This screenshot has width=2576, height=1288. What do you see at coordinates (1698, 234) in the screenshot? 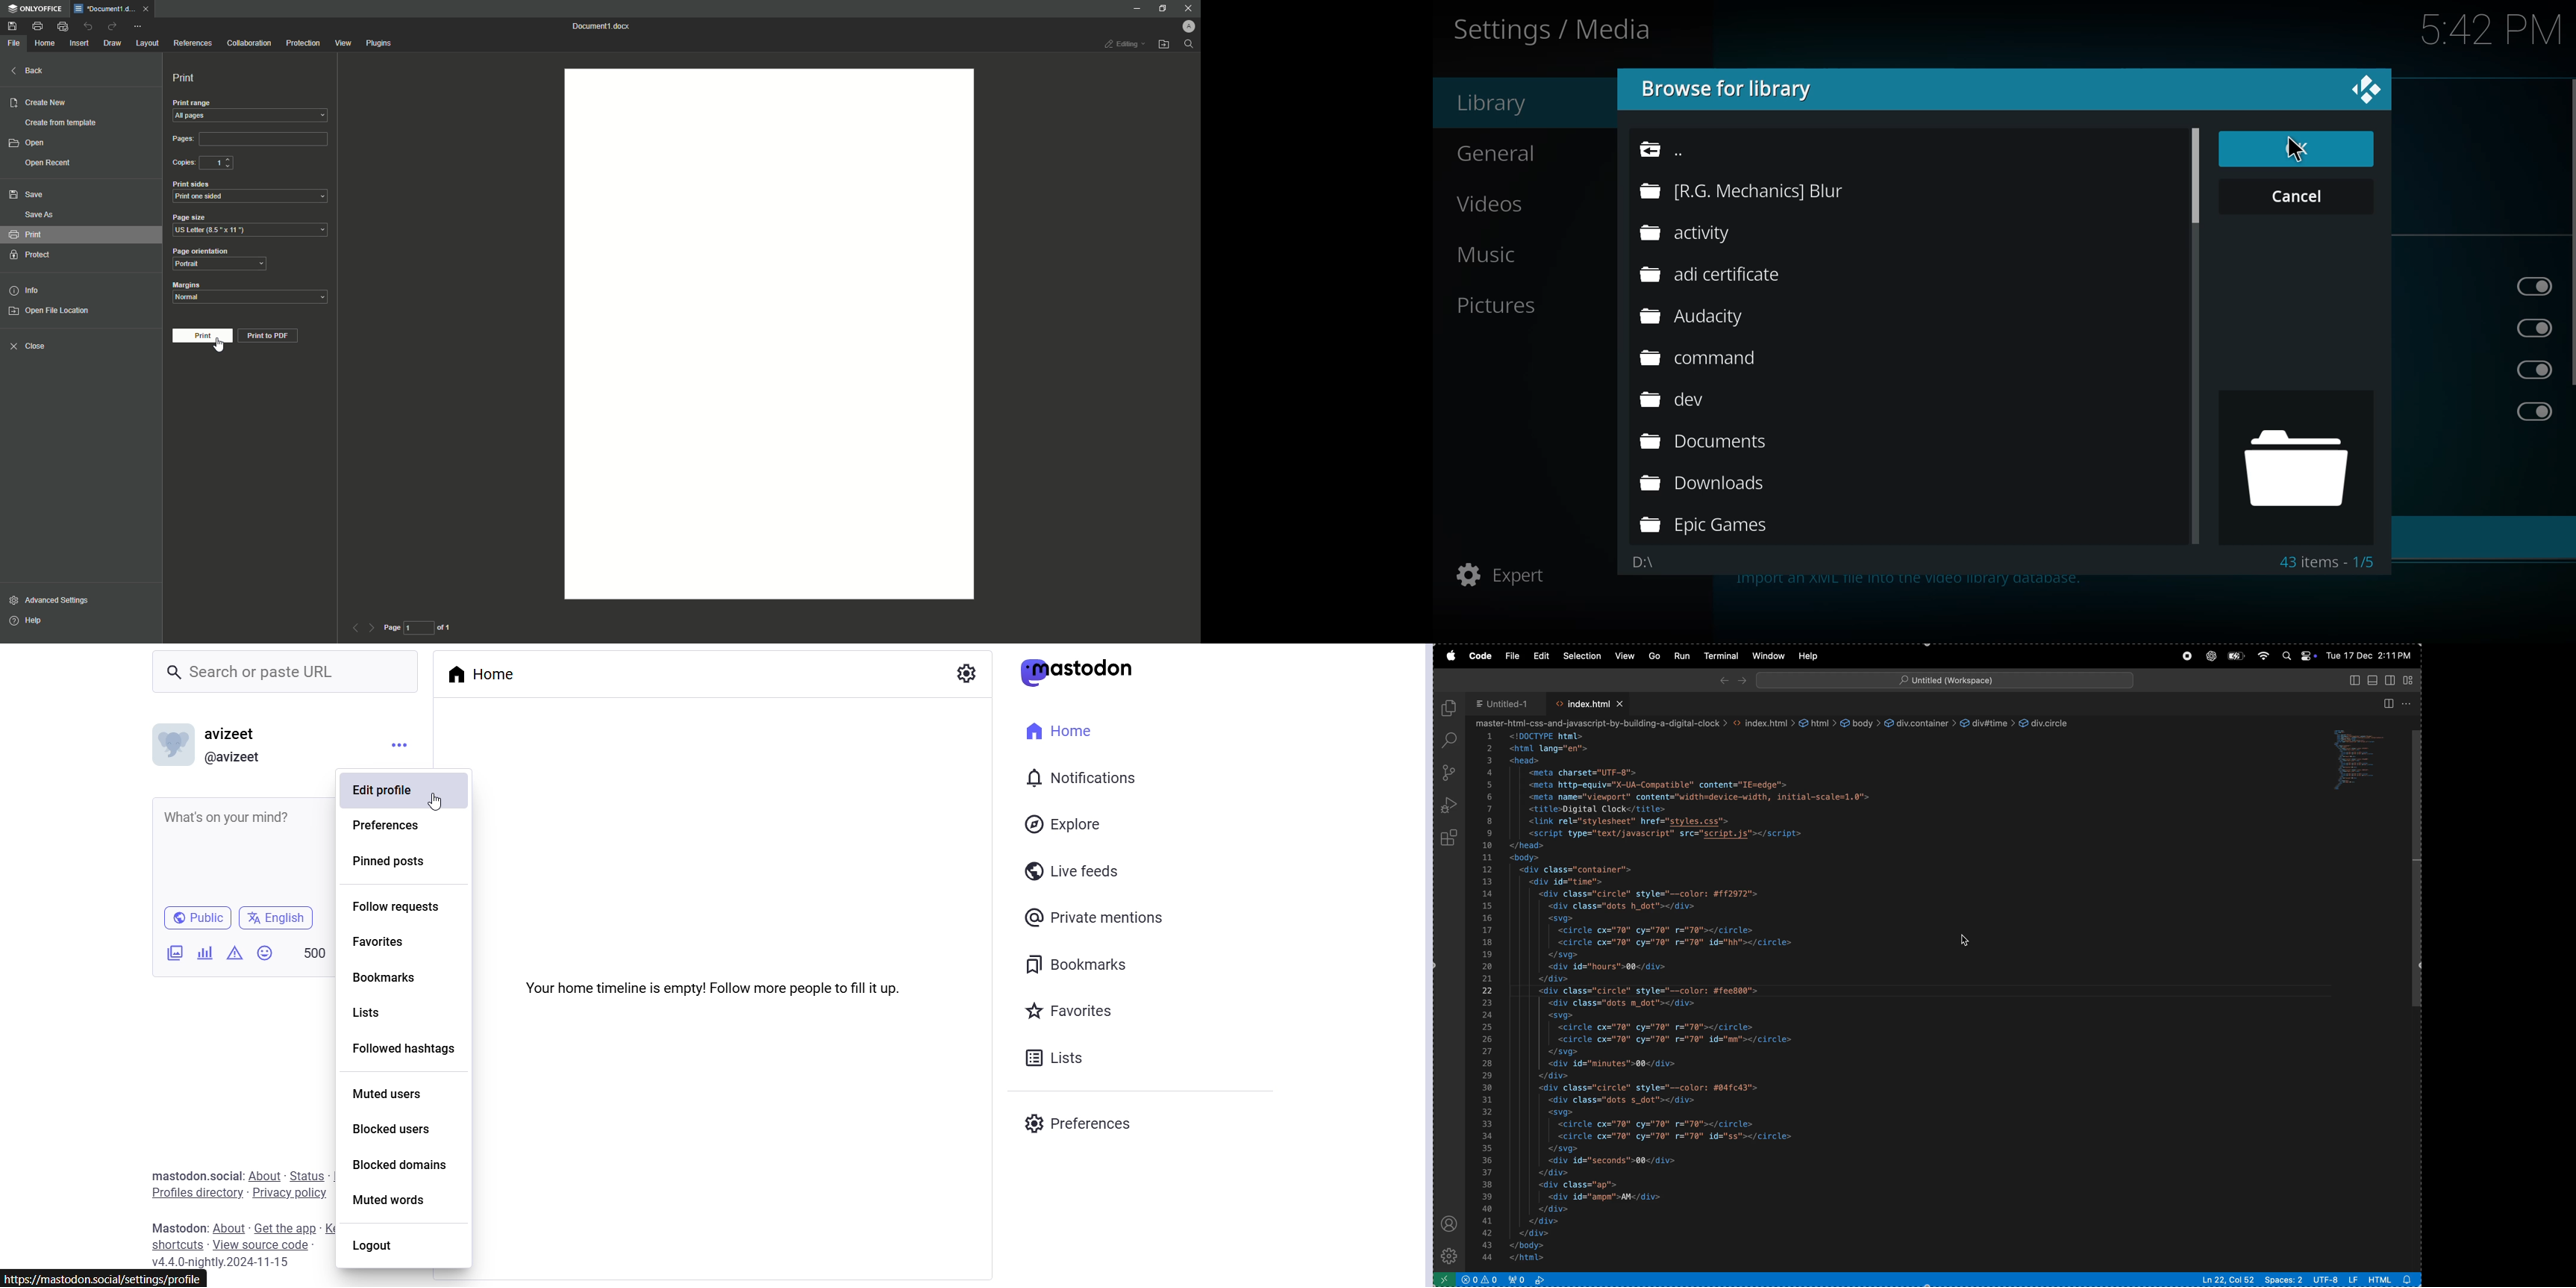
I see `folder` at bounding box center [1698, 234].